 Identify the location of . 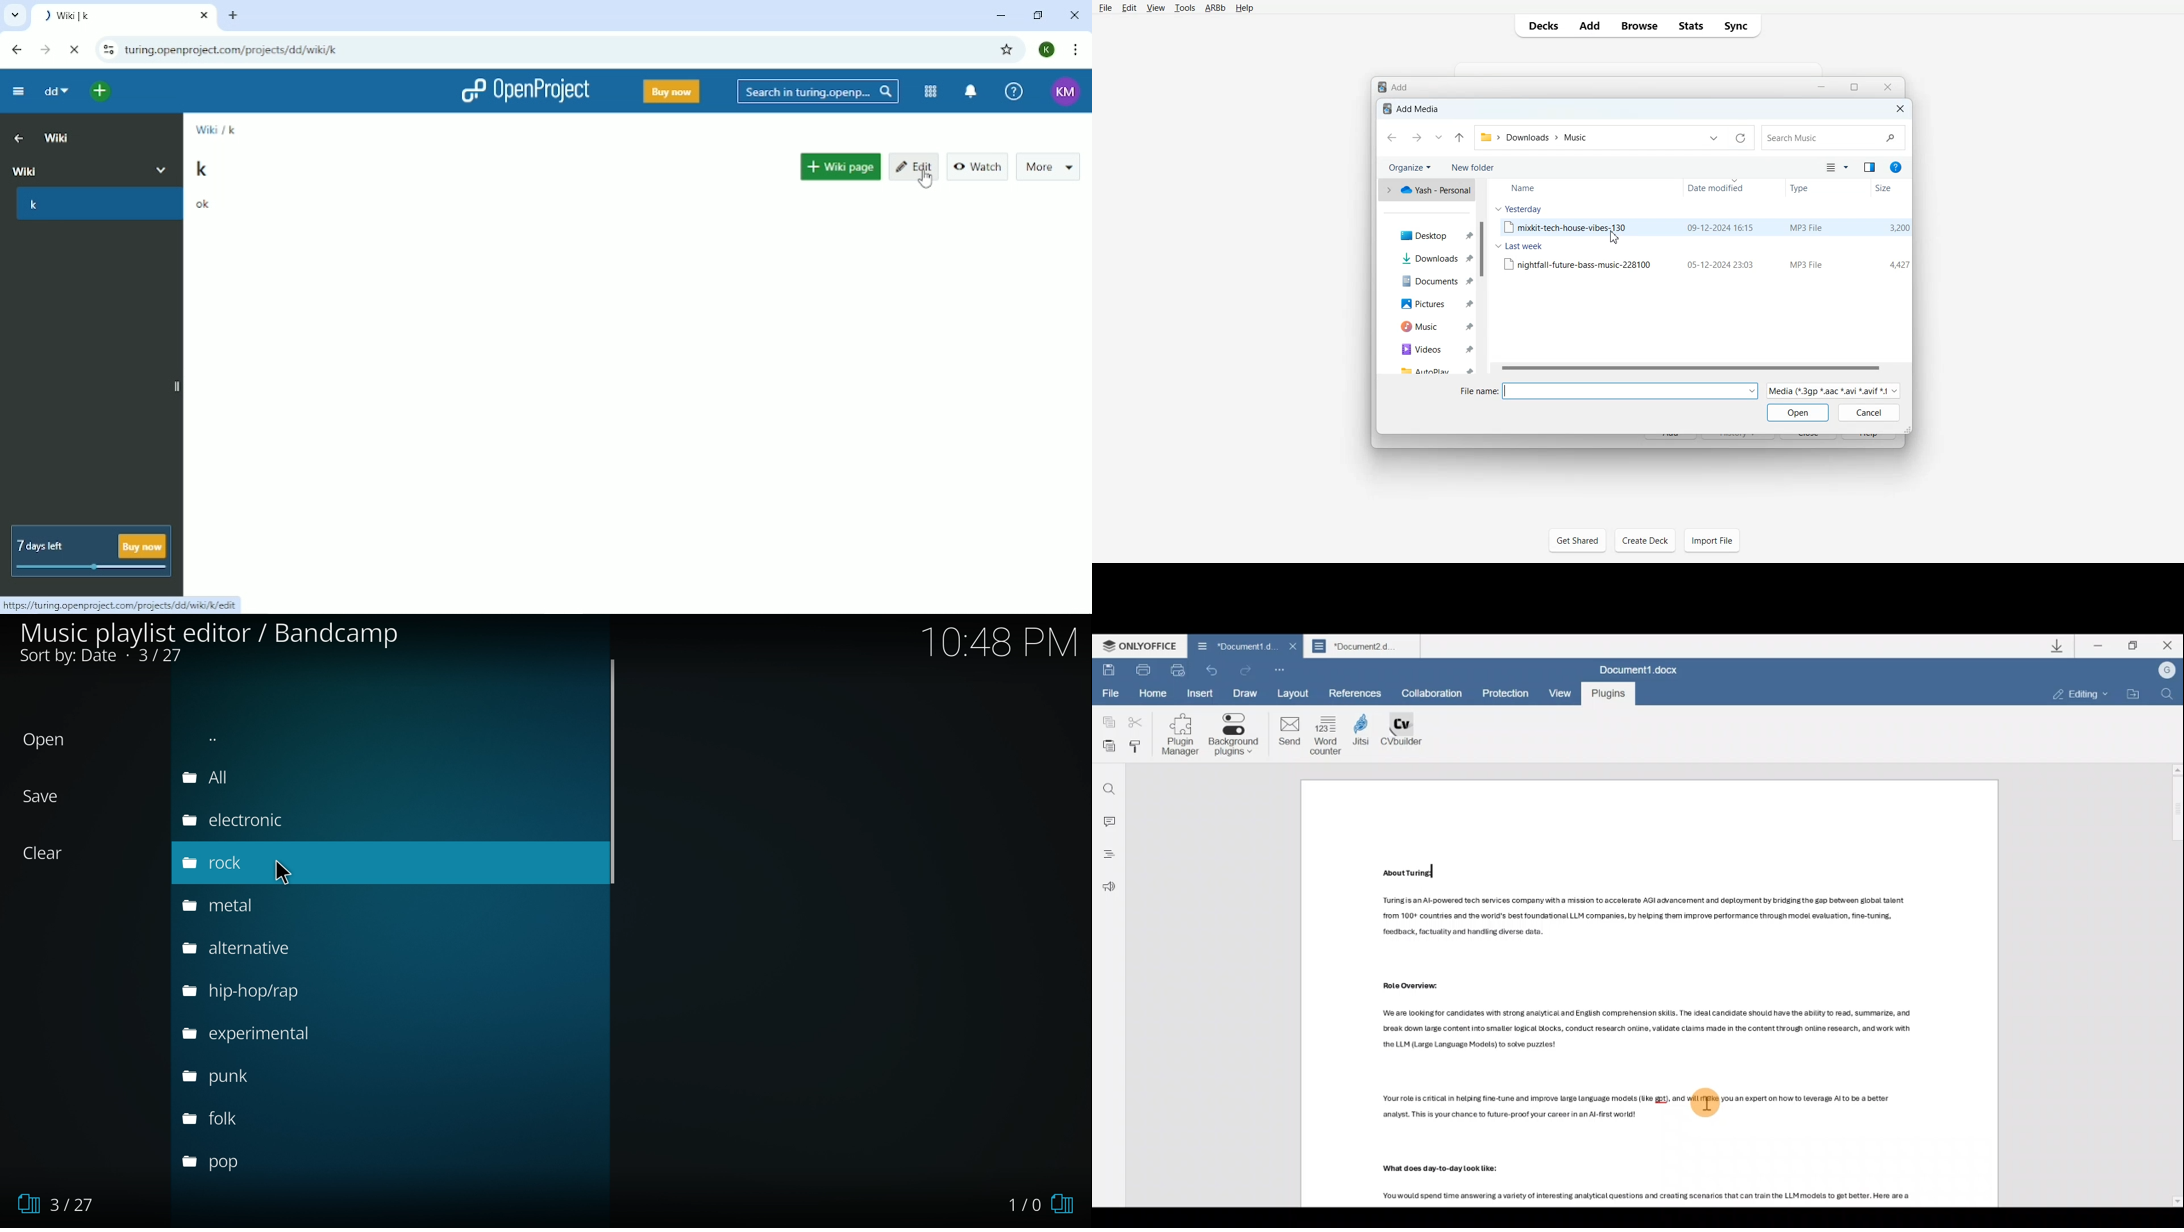
(1647, 1109).